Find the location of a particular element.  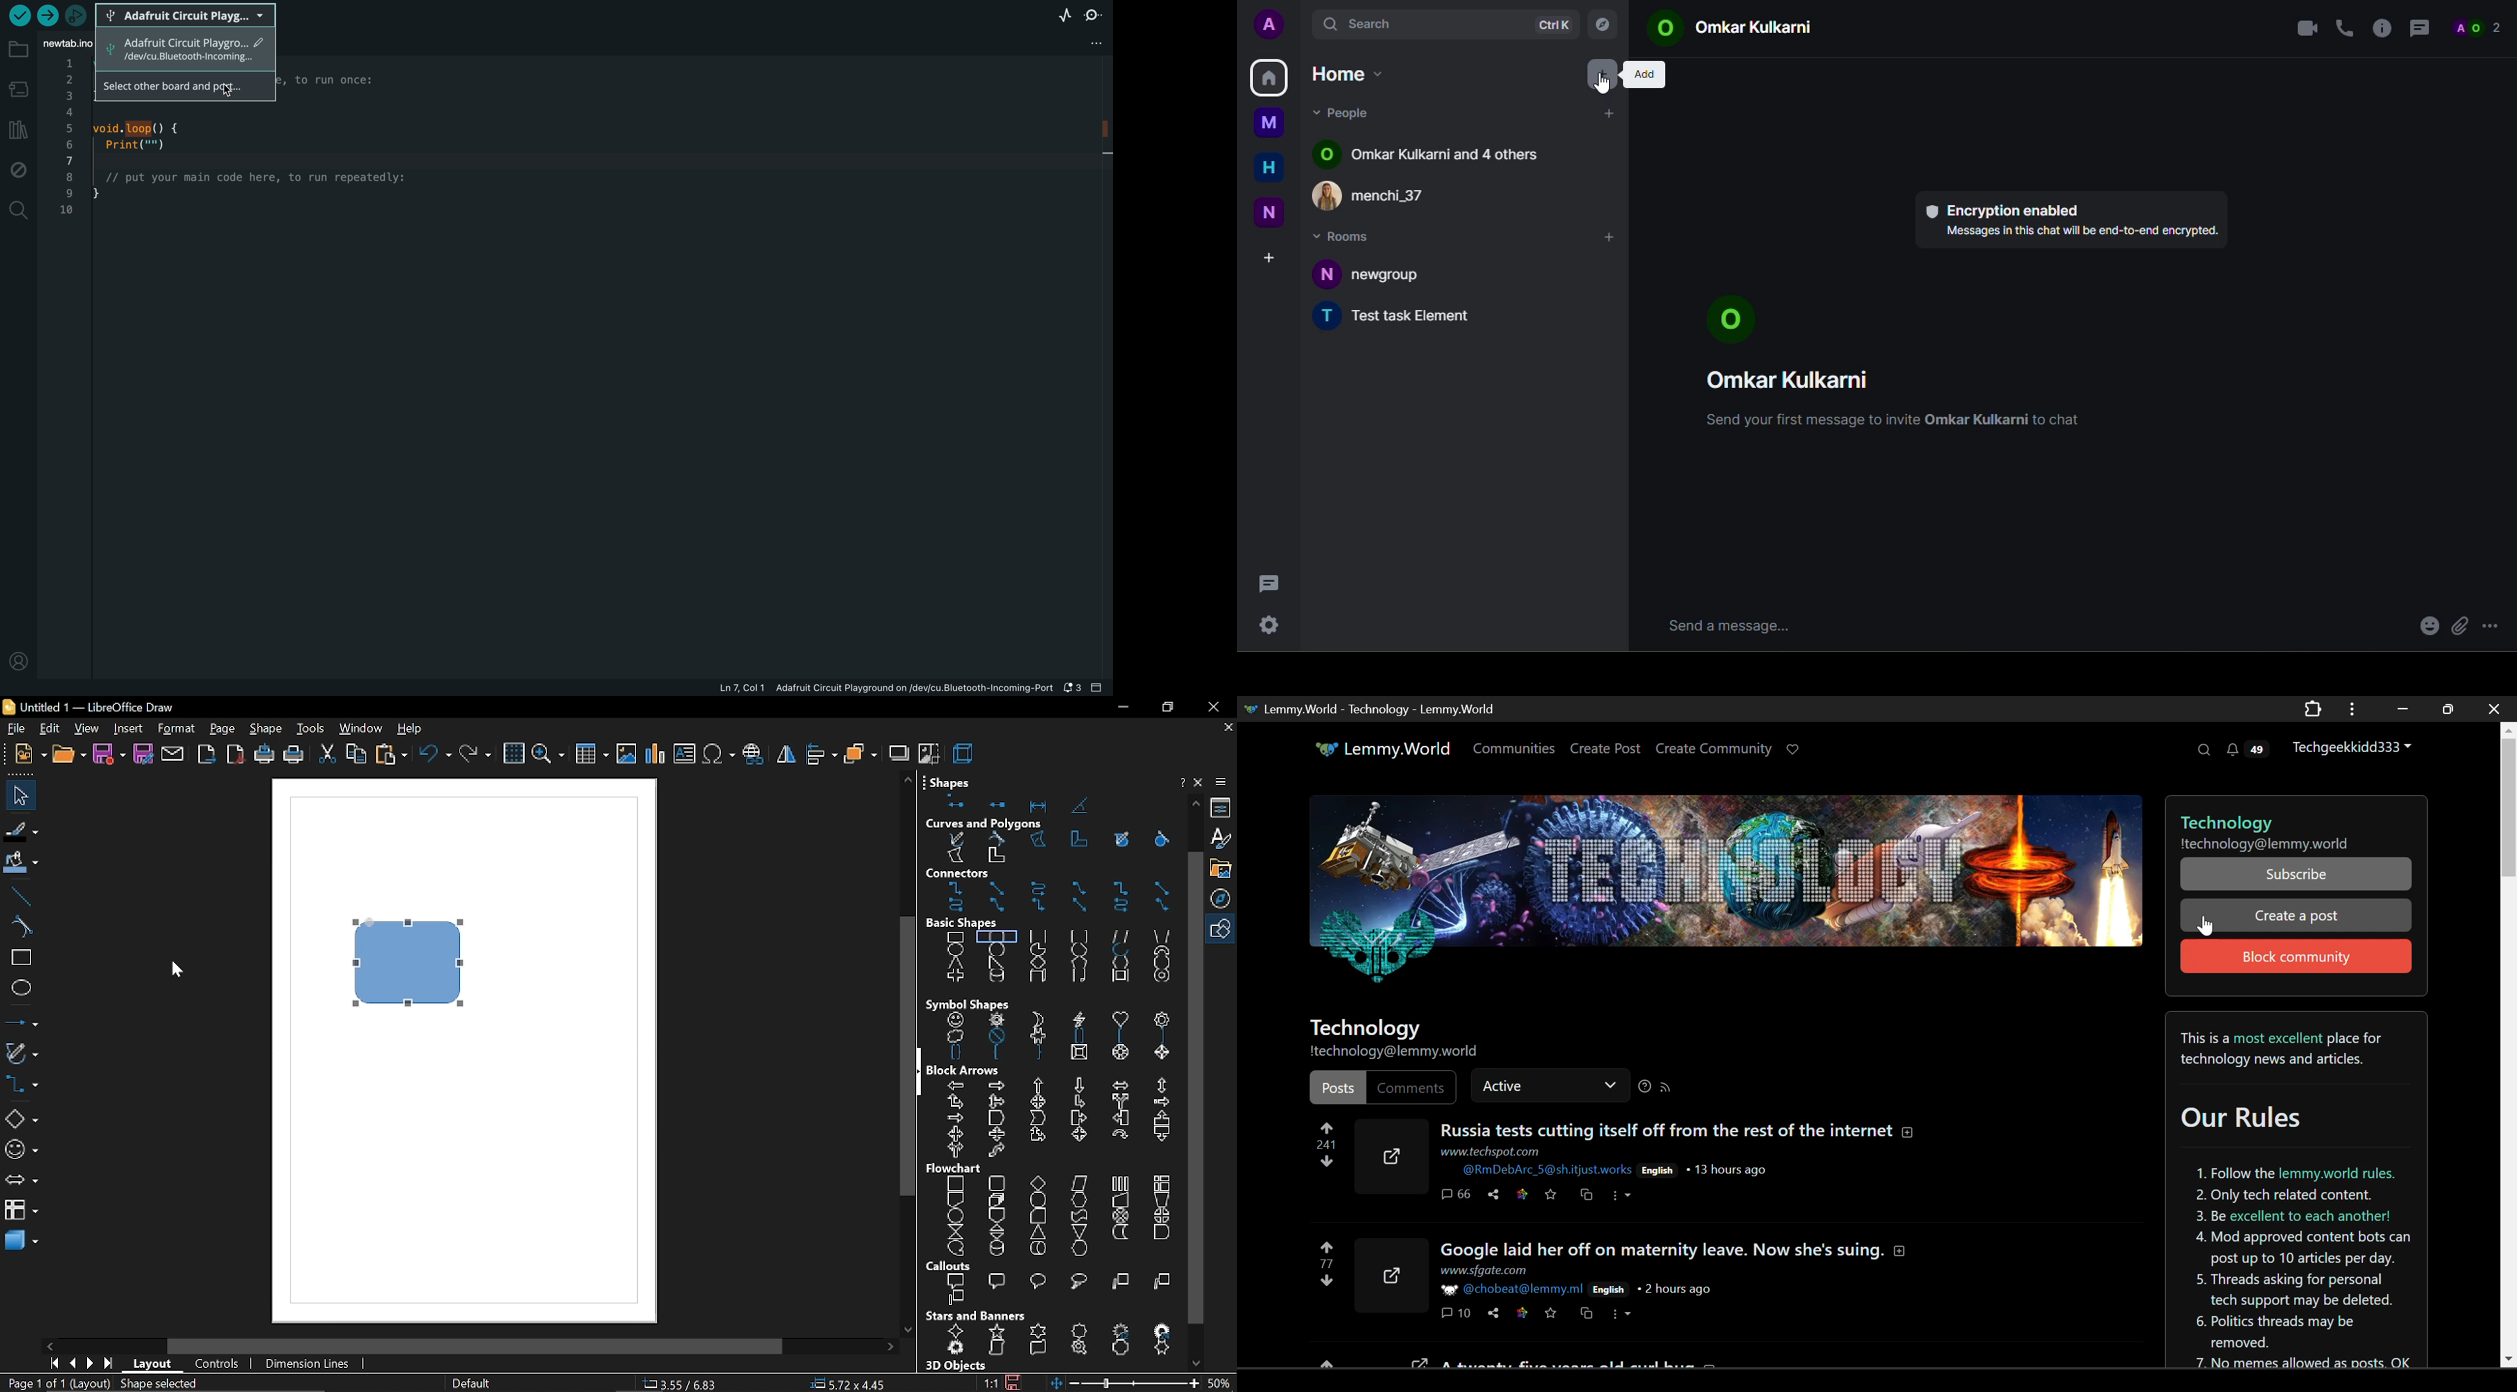

folder is located at coordinates (20, 49).